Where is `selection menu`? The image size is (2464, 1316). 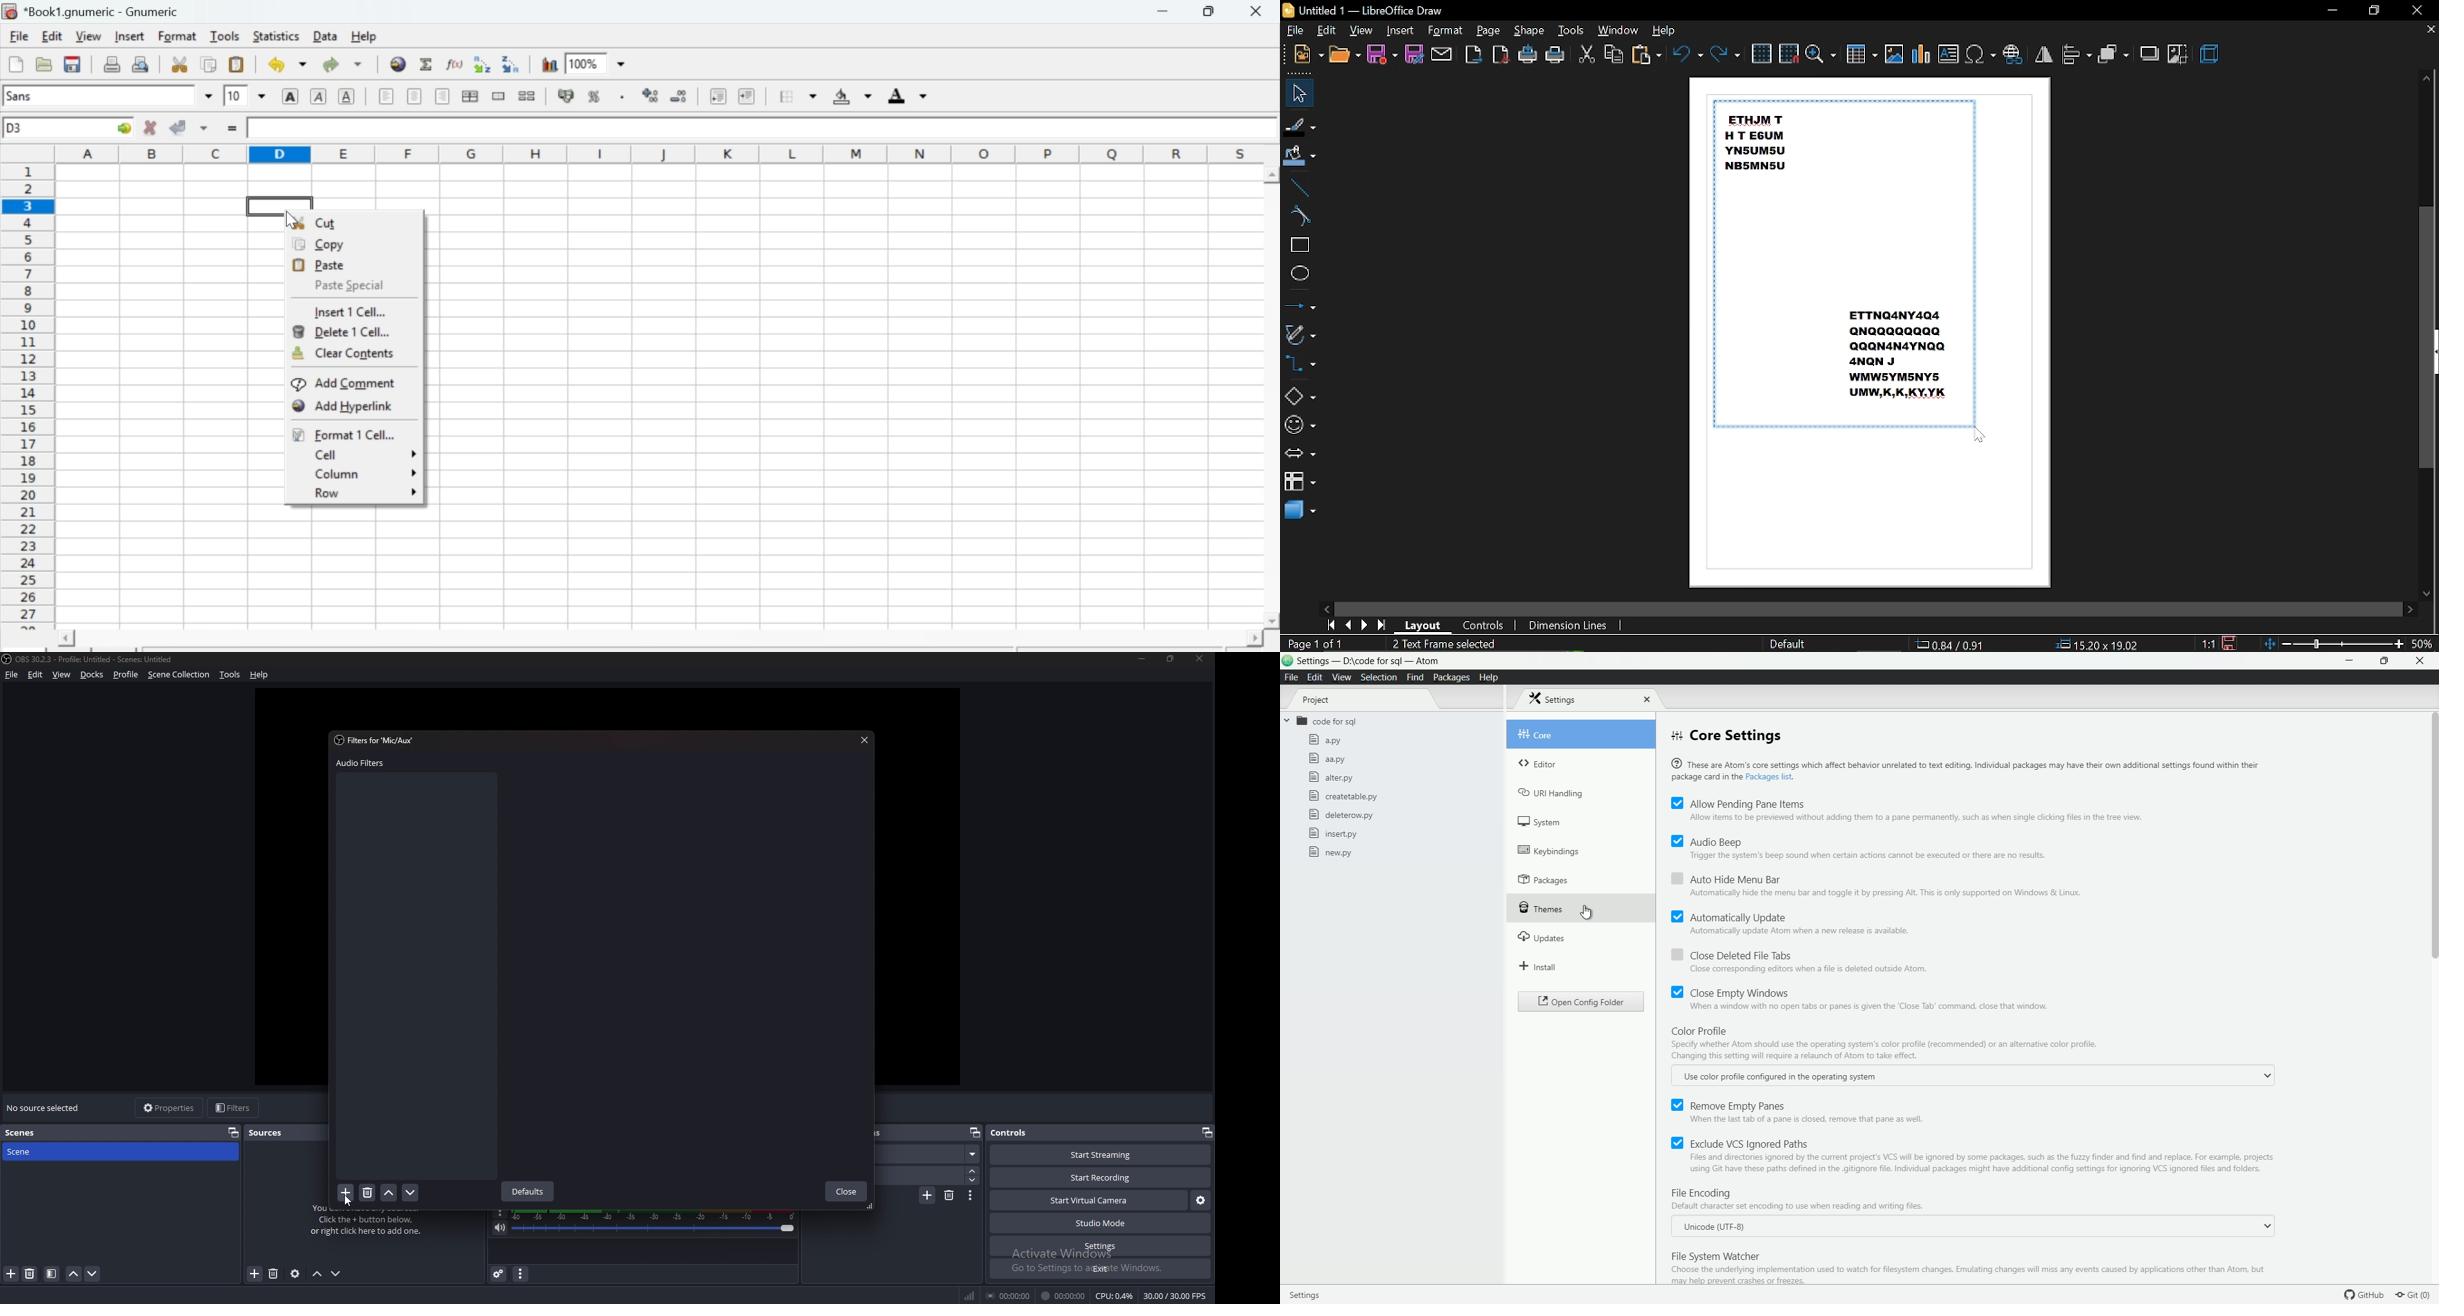 selection menu is located at coordinates (1378, 678).